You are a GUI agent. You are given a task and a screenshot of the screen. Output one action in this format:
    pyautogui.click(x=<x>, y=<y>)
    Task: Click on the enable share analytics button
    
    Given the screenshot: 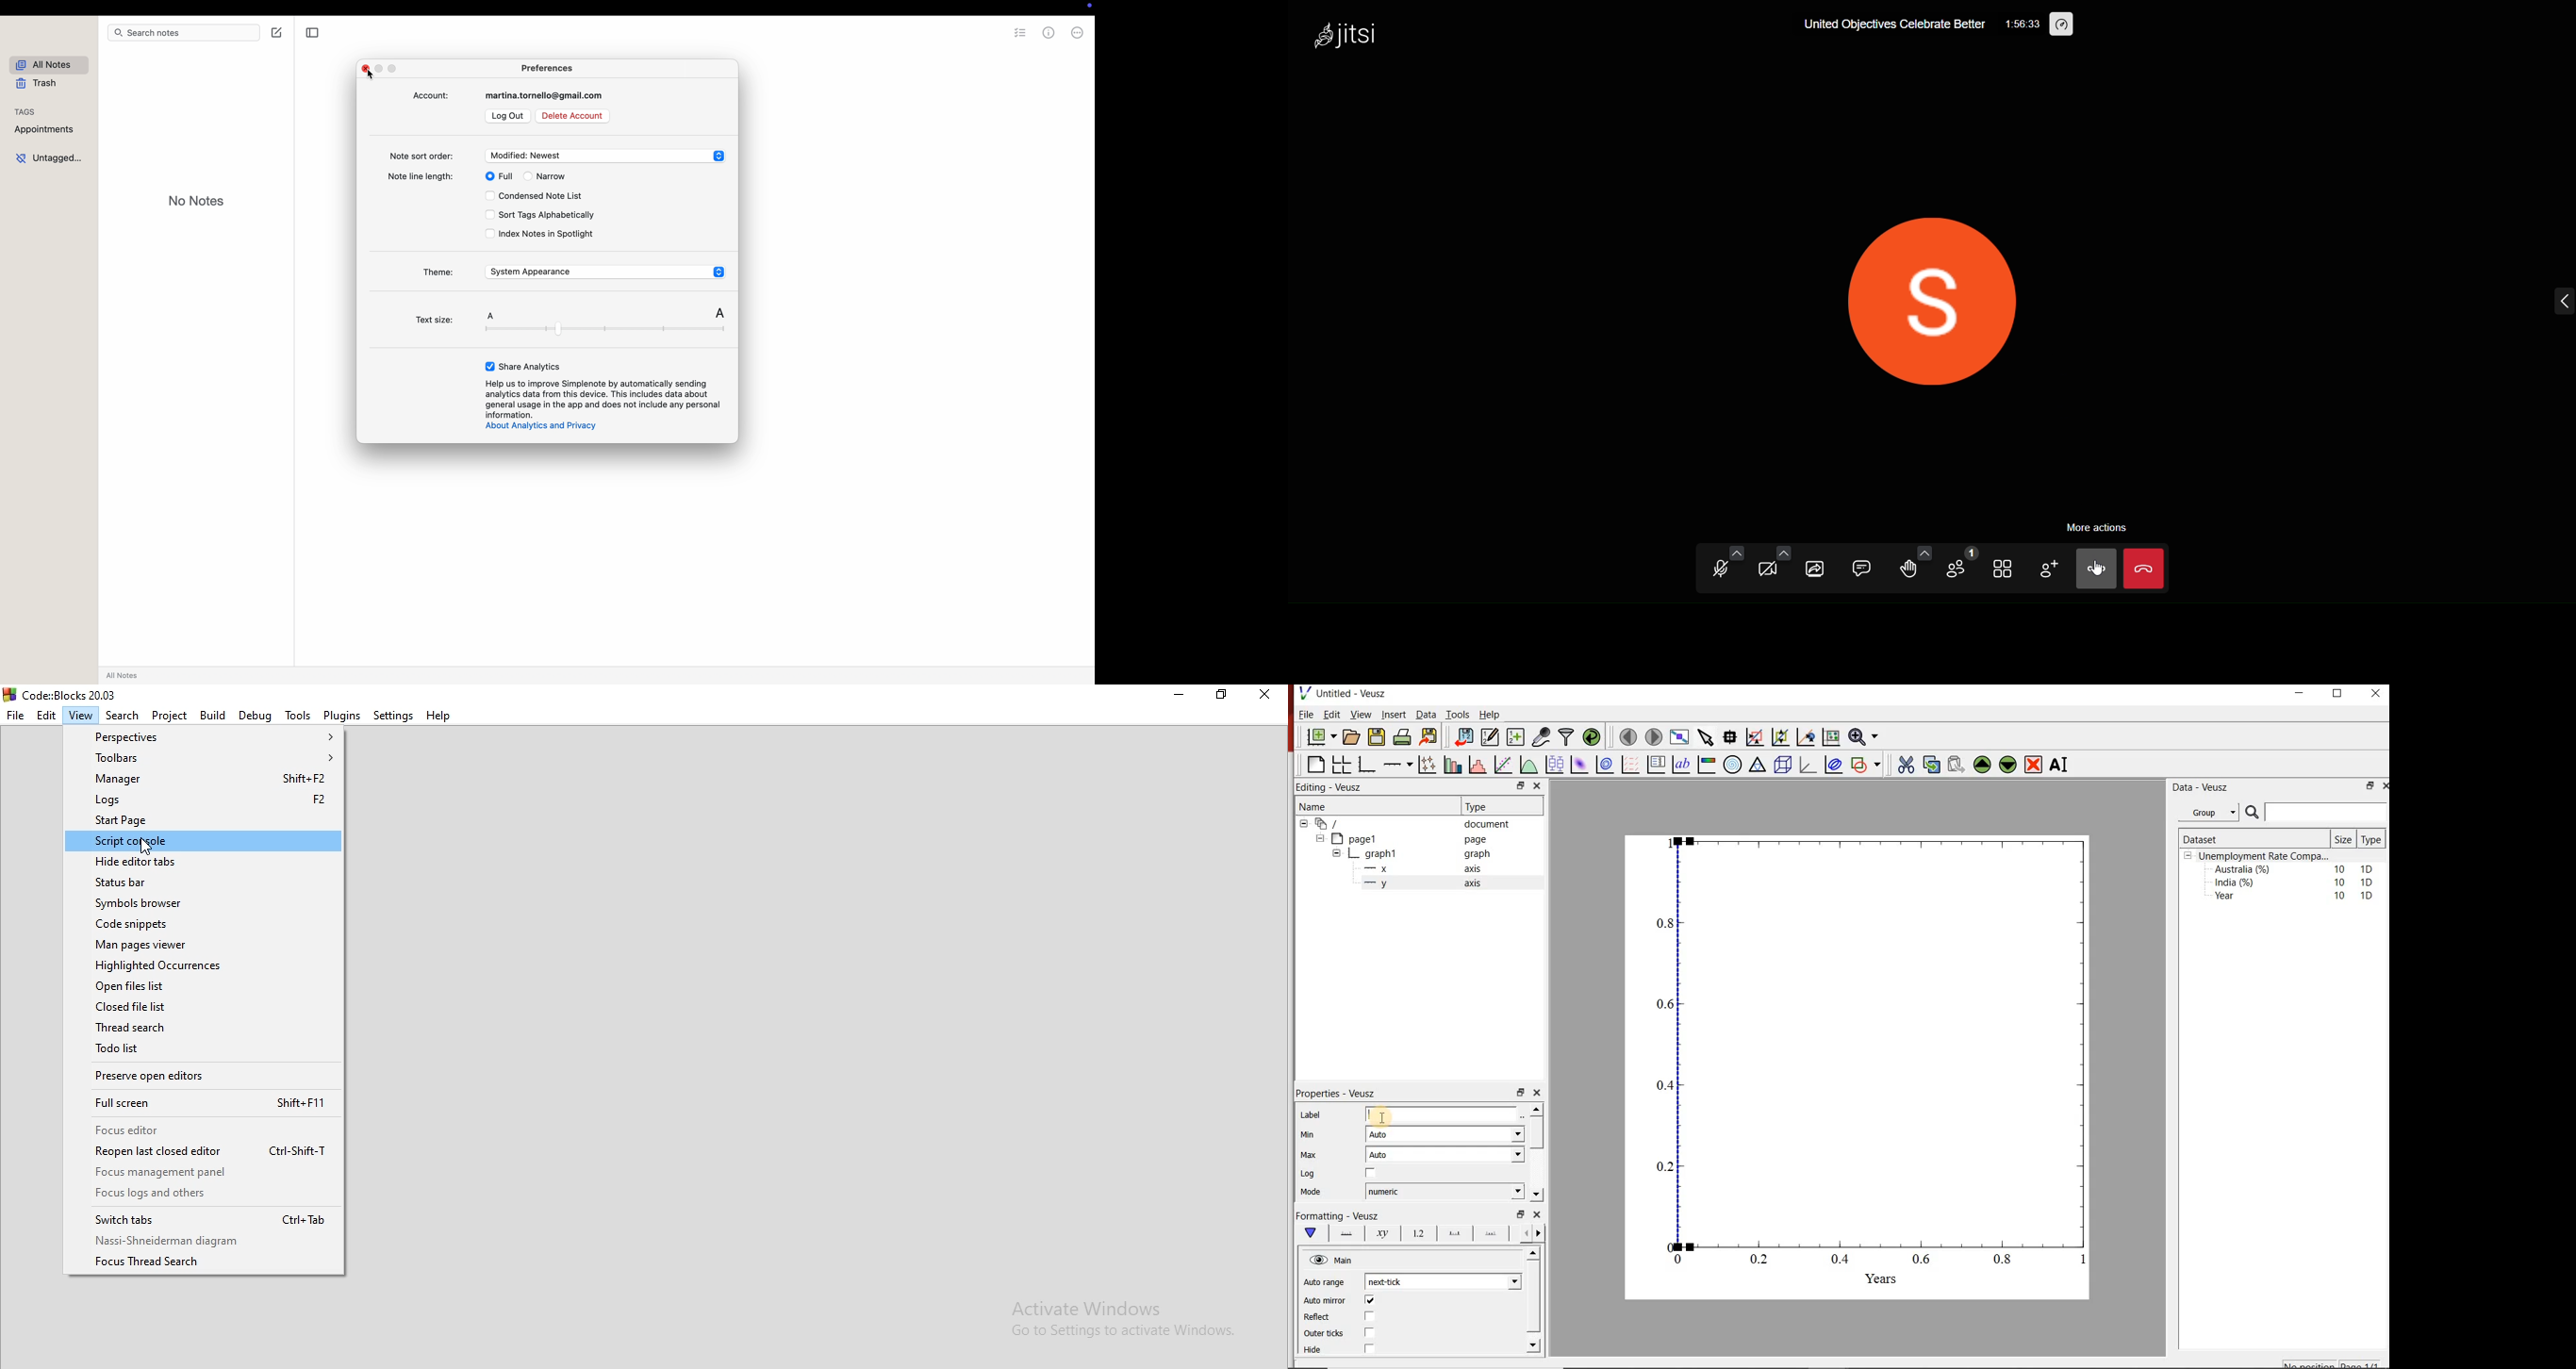 What is the action you would take?
    pyautogui.click(x=526, y=367)
    